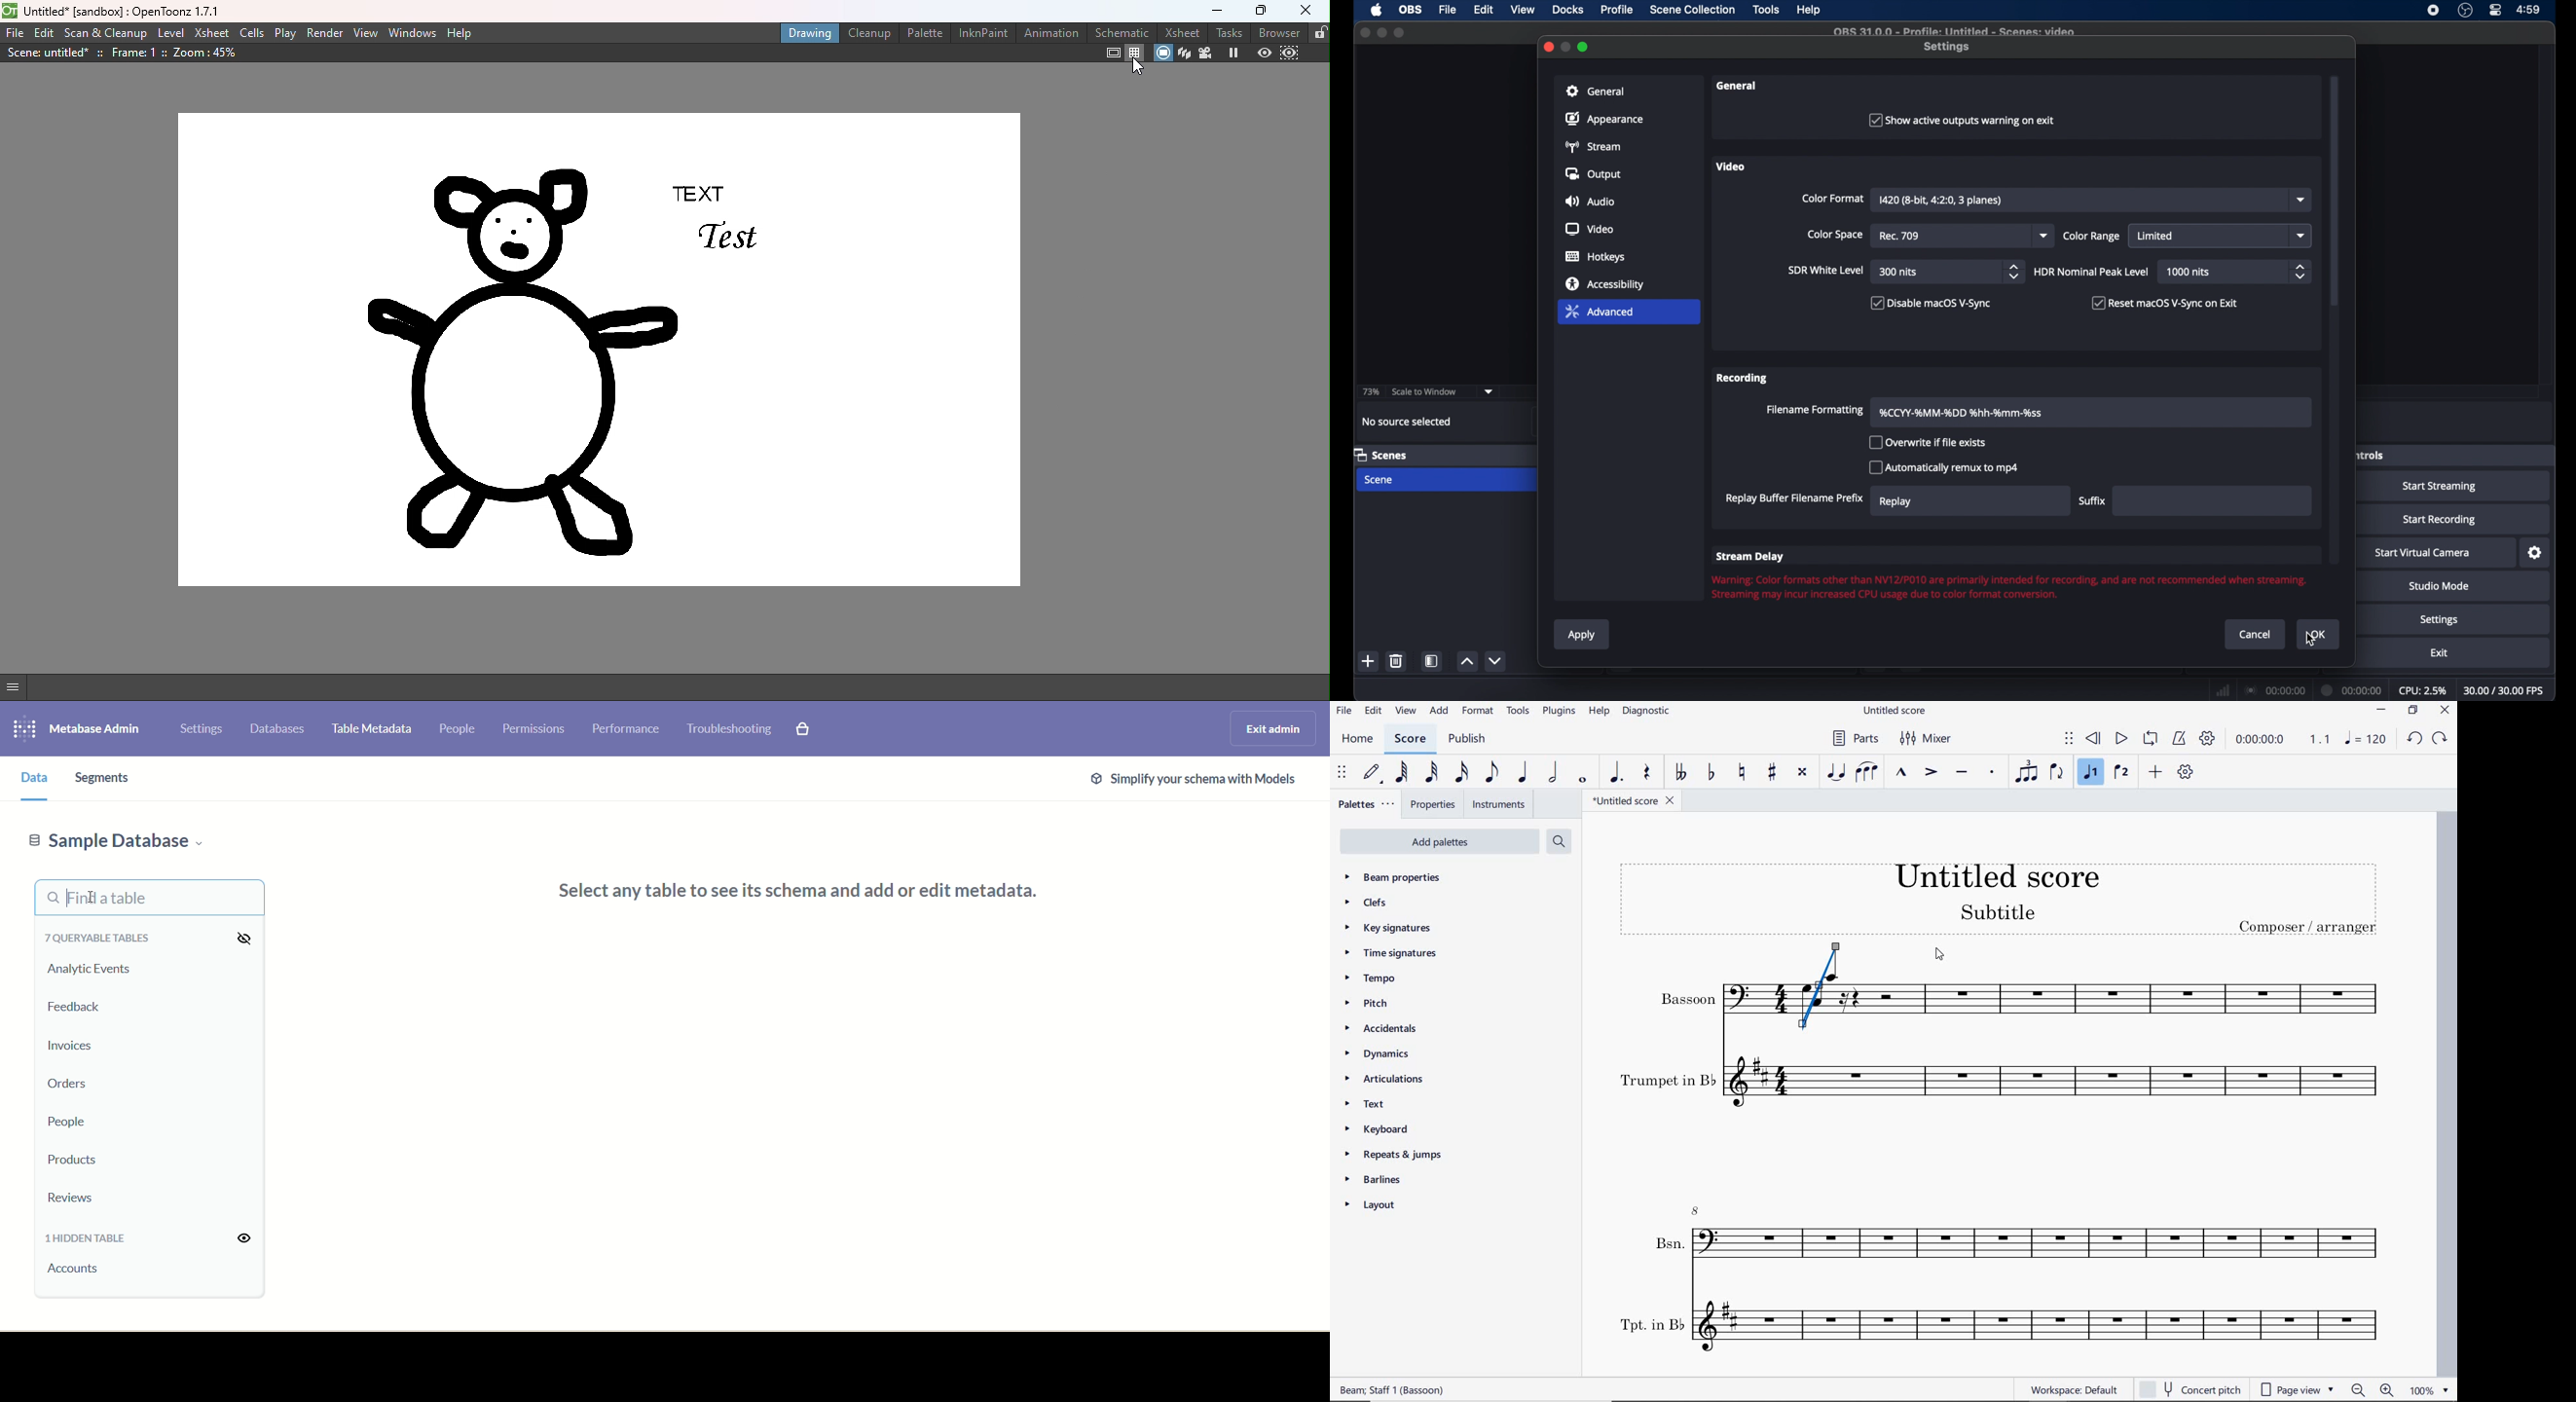  I want to click on score description, so click(1393, 1391).